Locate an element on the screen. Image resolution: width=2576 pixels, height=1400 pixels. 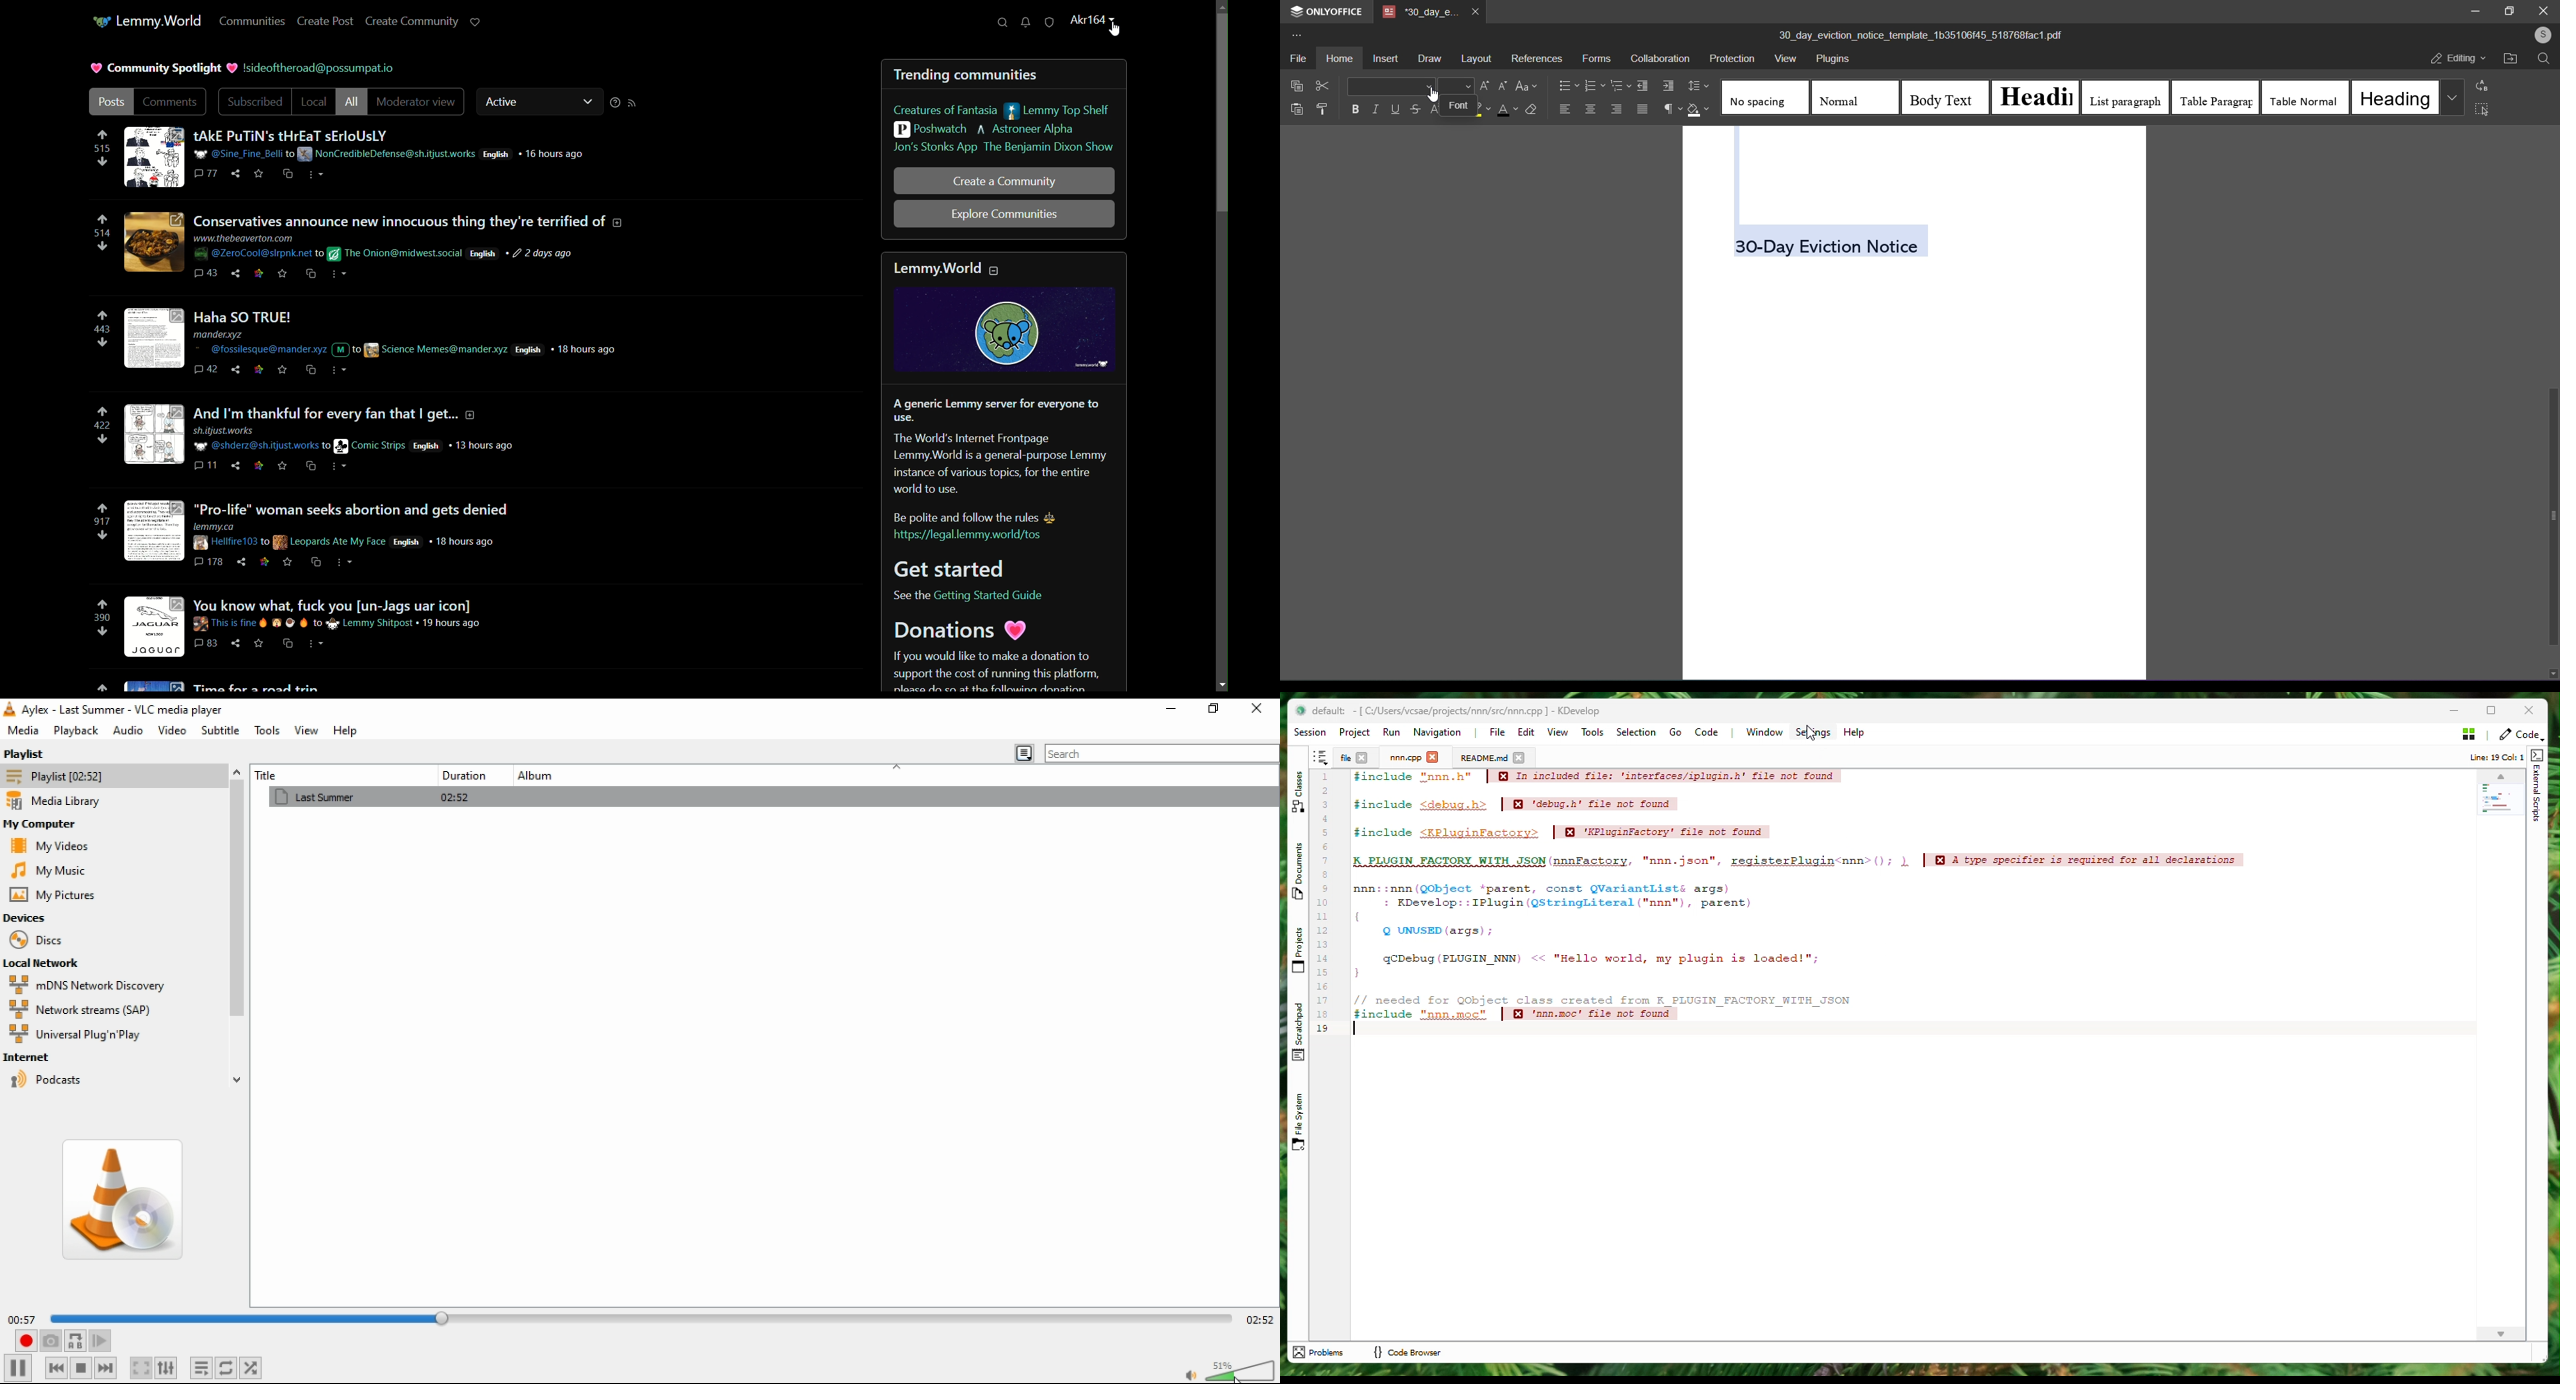
unread messages is located at coordinates (1025, 23).